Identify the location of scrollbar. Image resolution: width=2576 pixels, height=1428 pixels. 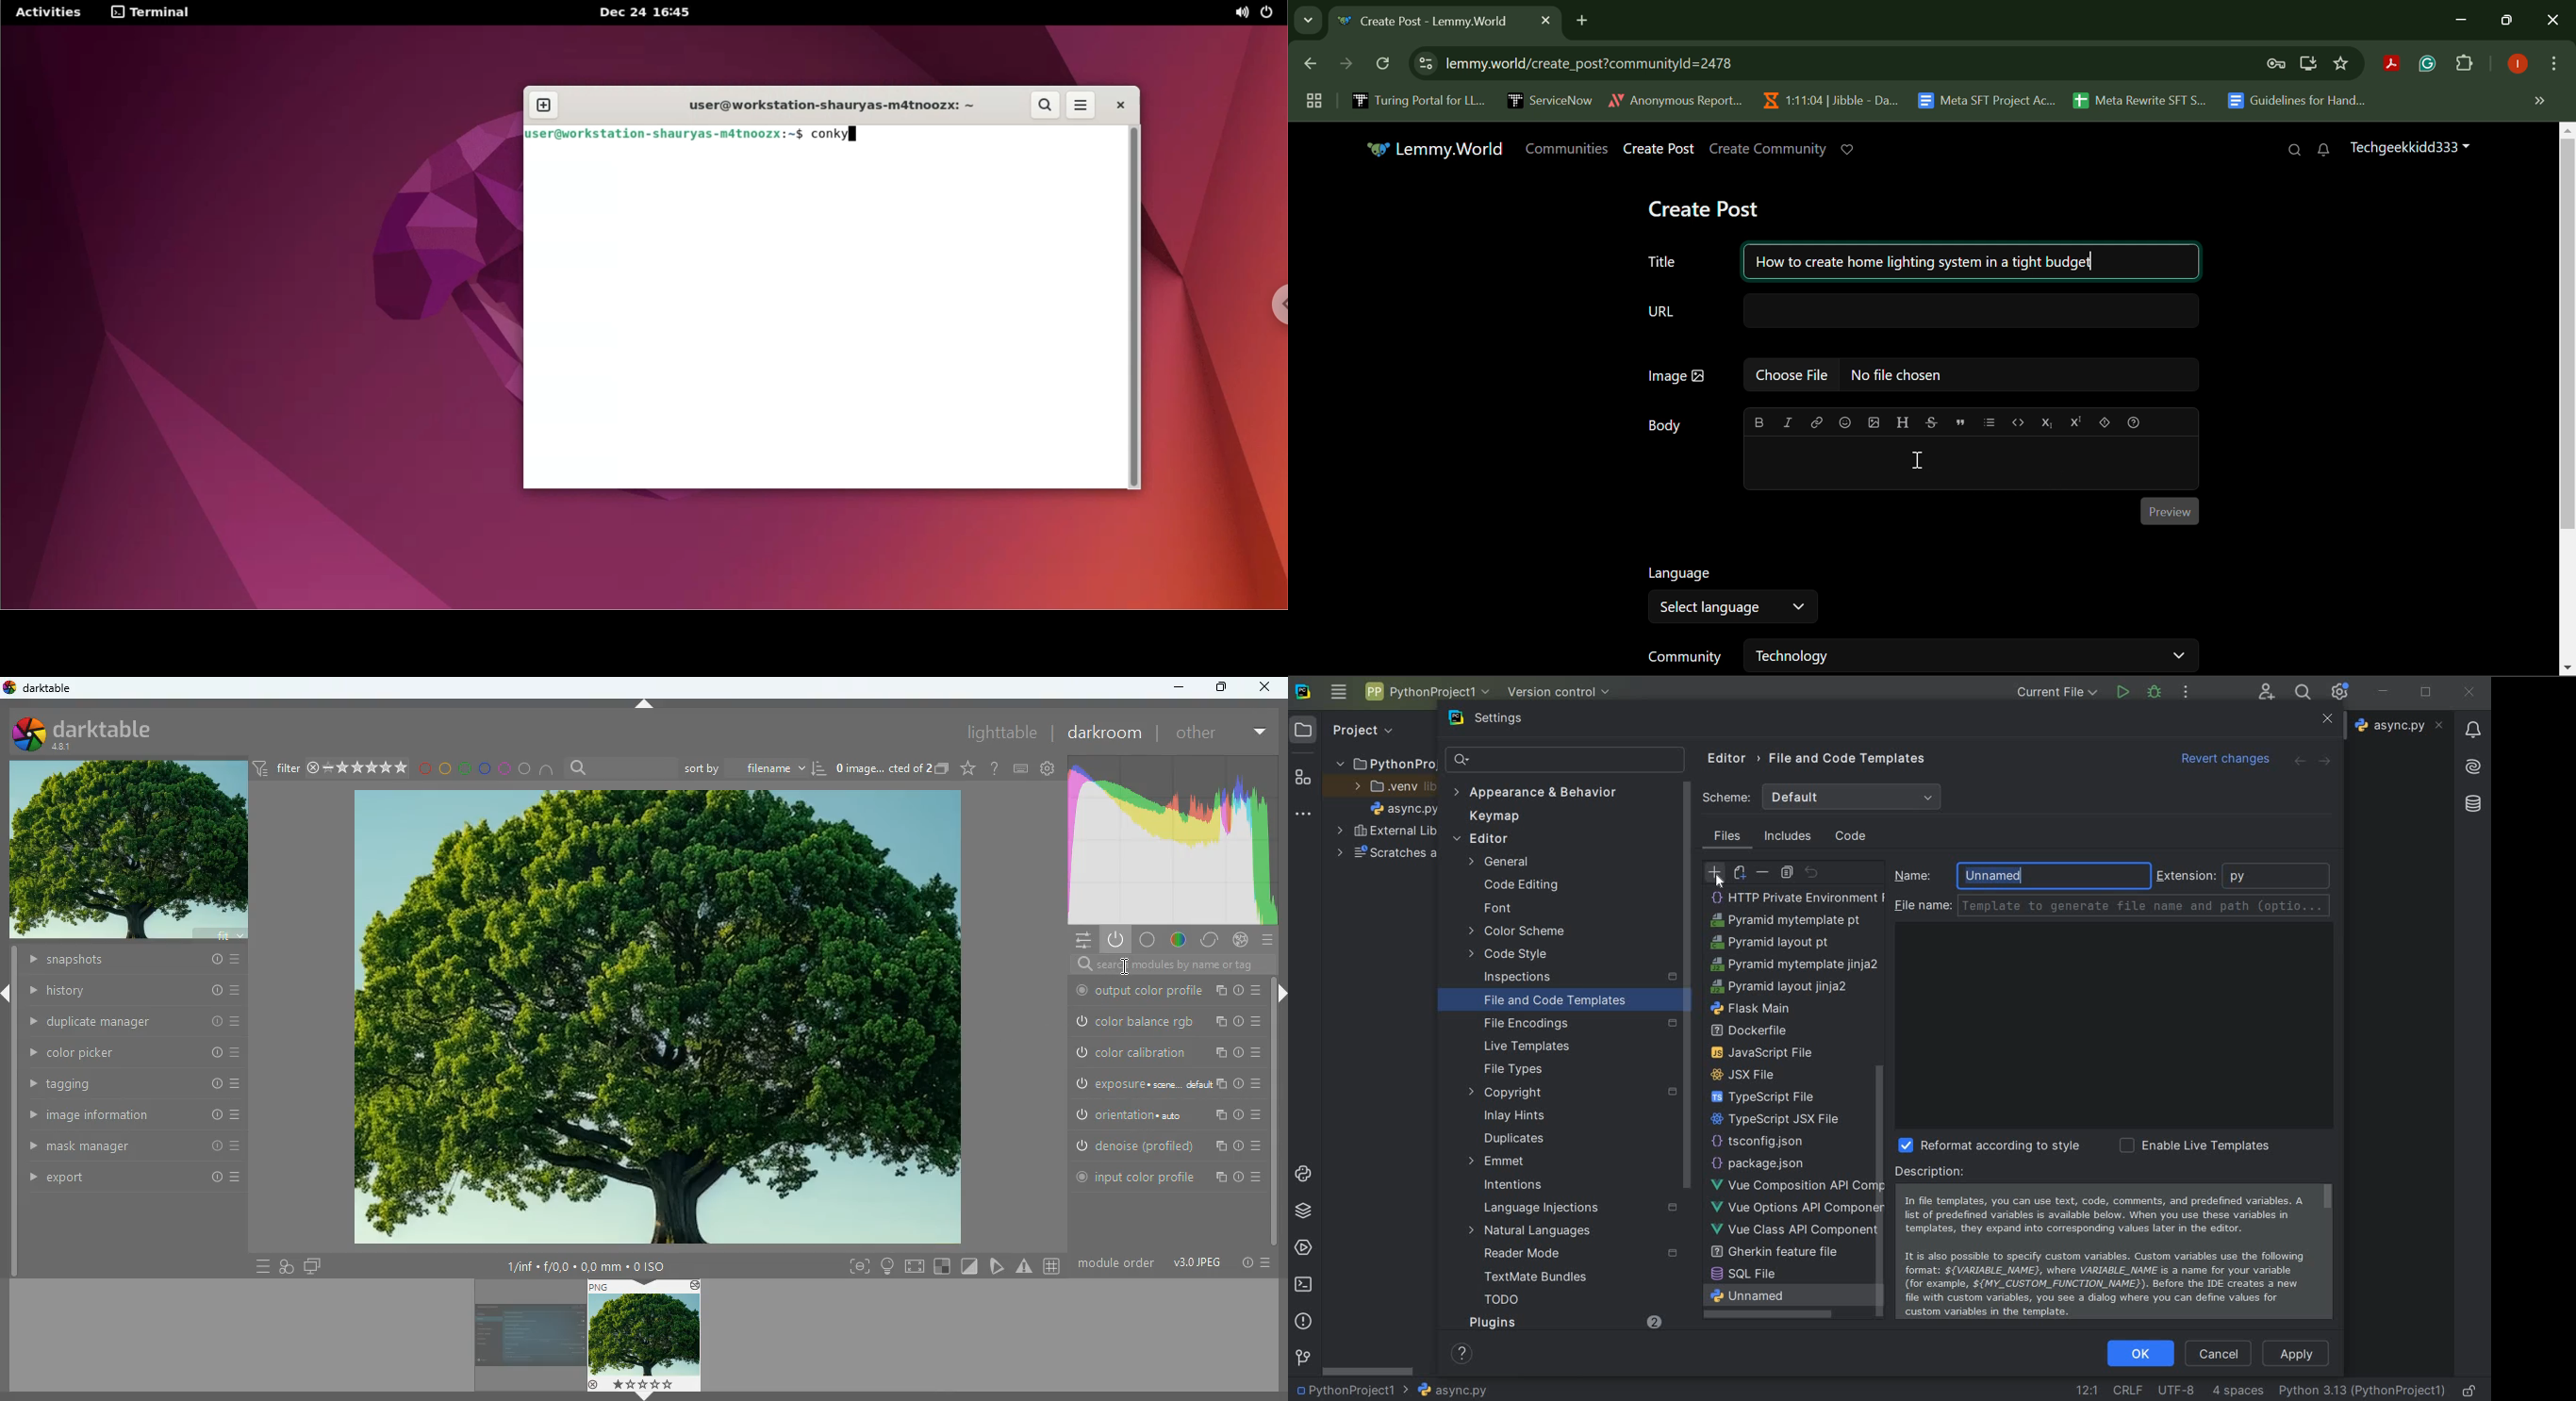
(1879, 1018).